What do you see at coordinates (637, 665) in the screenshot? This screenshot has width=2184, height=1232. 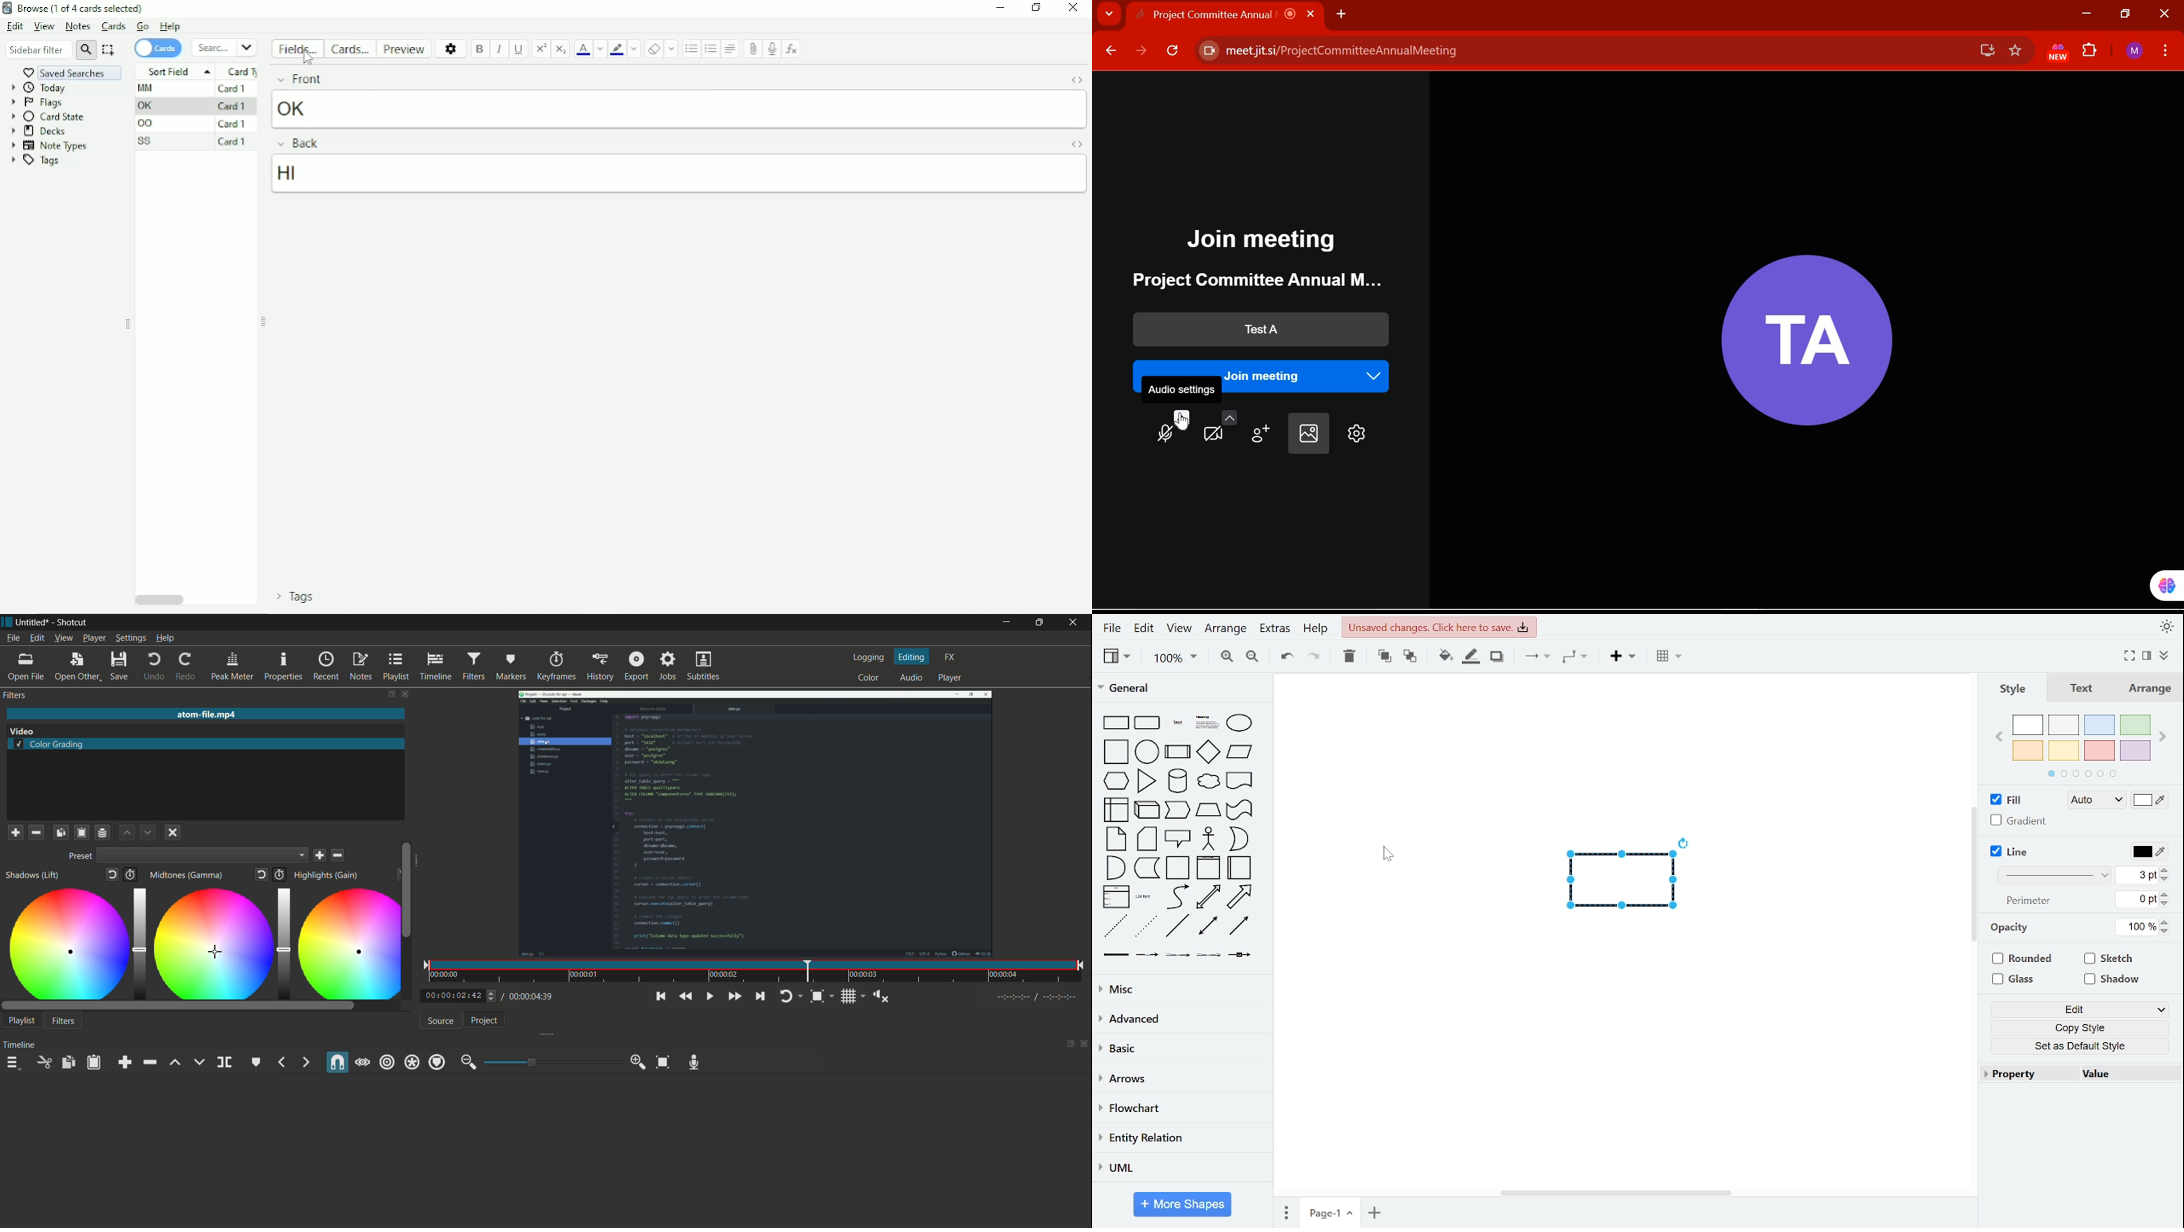 I see `export` at bounding box center [637, 665].